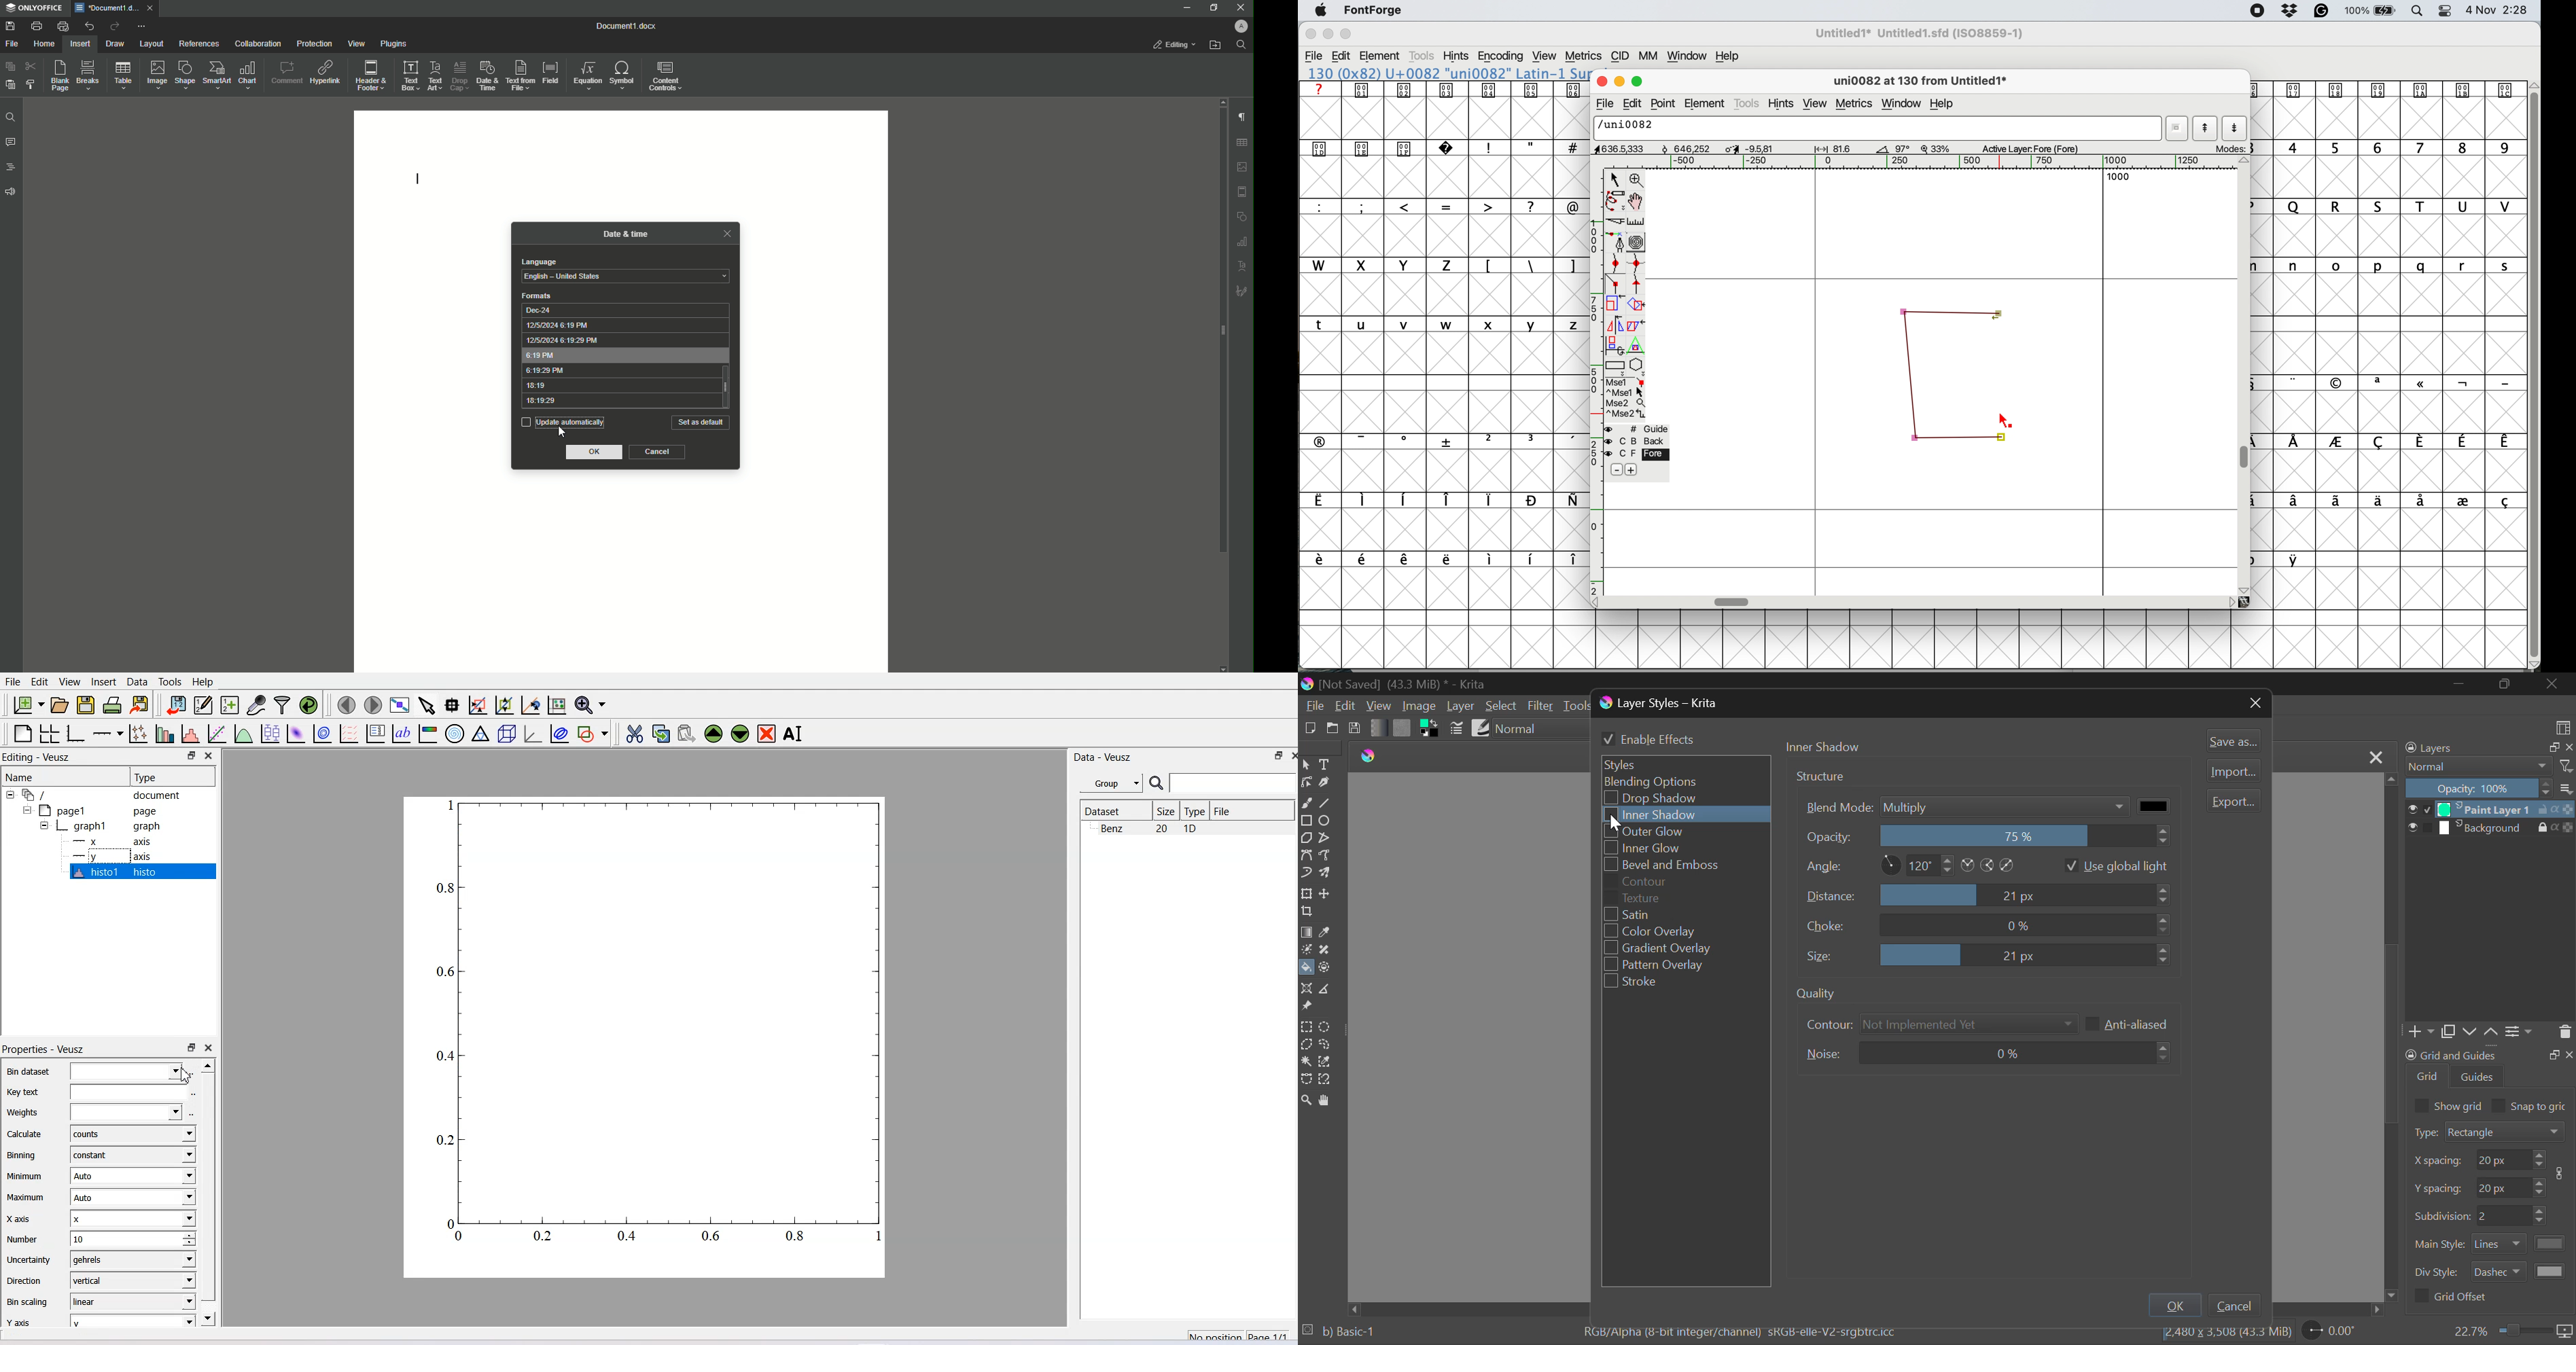 The height and width of the screenshot is (1372, 2576). I want to click on Capture a dataset, so click(256, 704).